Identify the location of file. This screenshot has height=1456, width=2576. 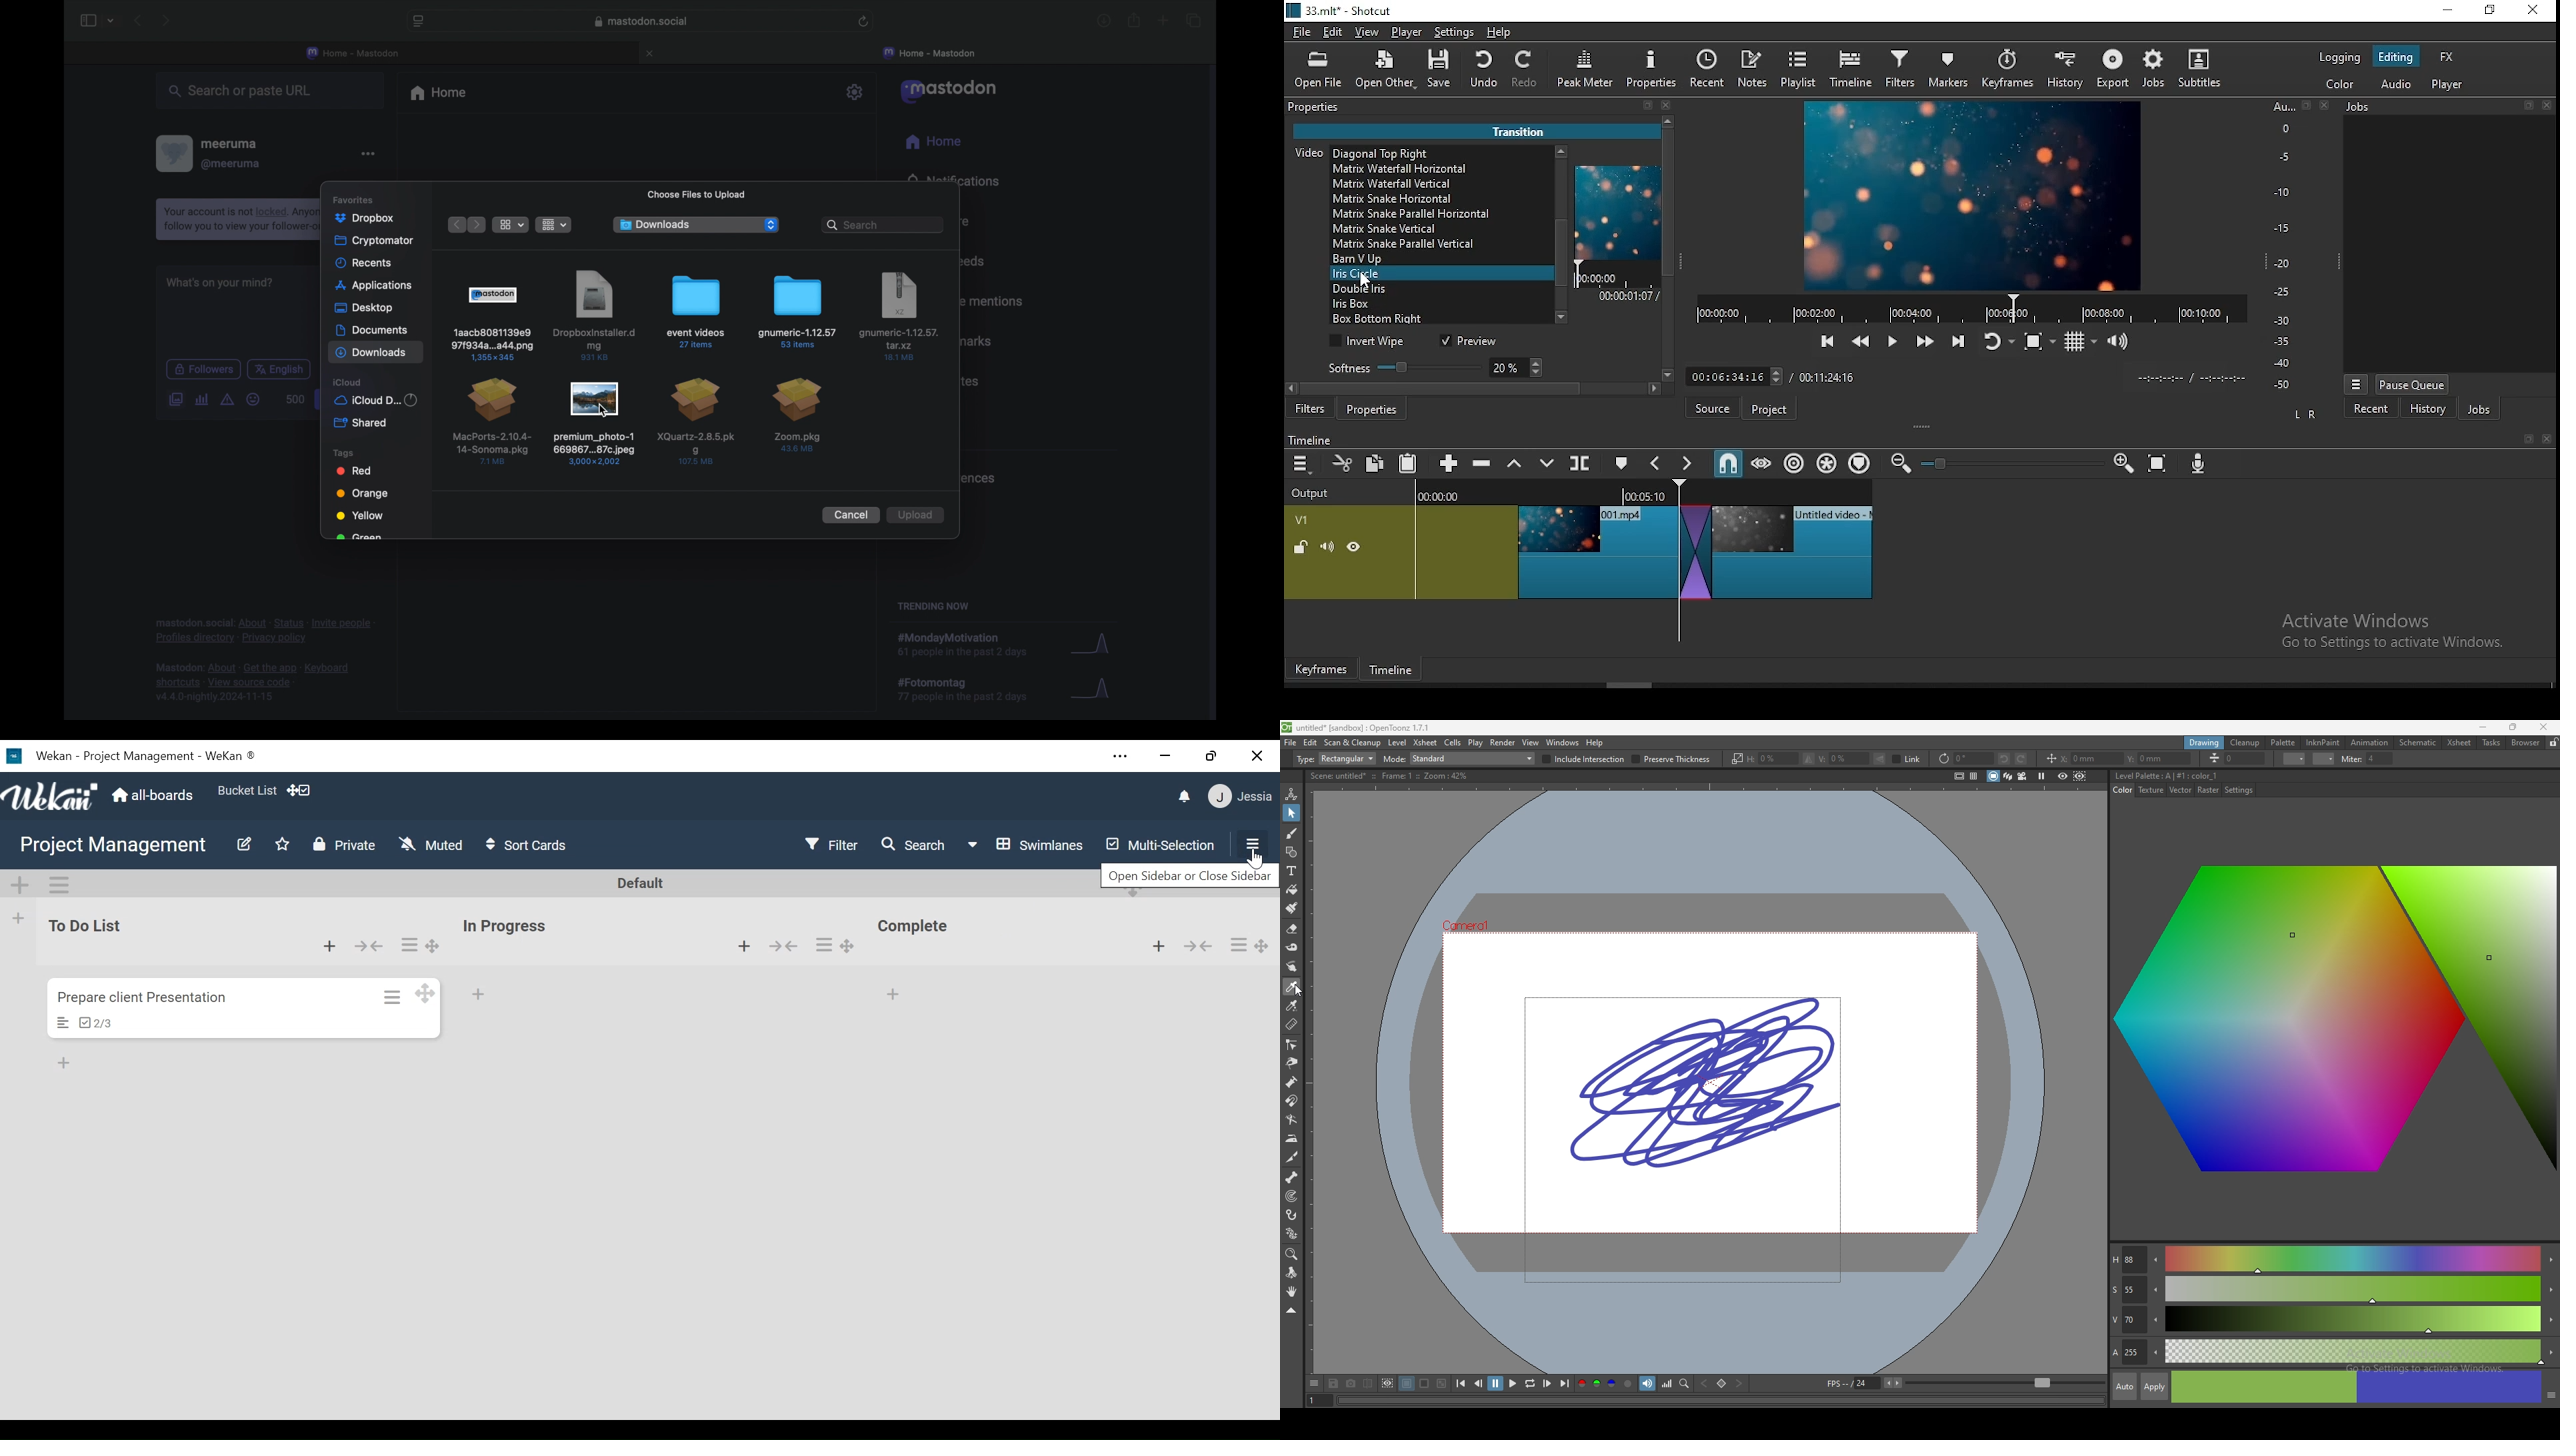
(593, 423).